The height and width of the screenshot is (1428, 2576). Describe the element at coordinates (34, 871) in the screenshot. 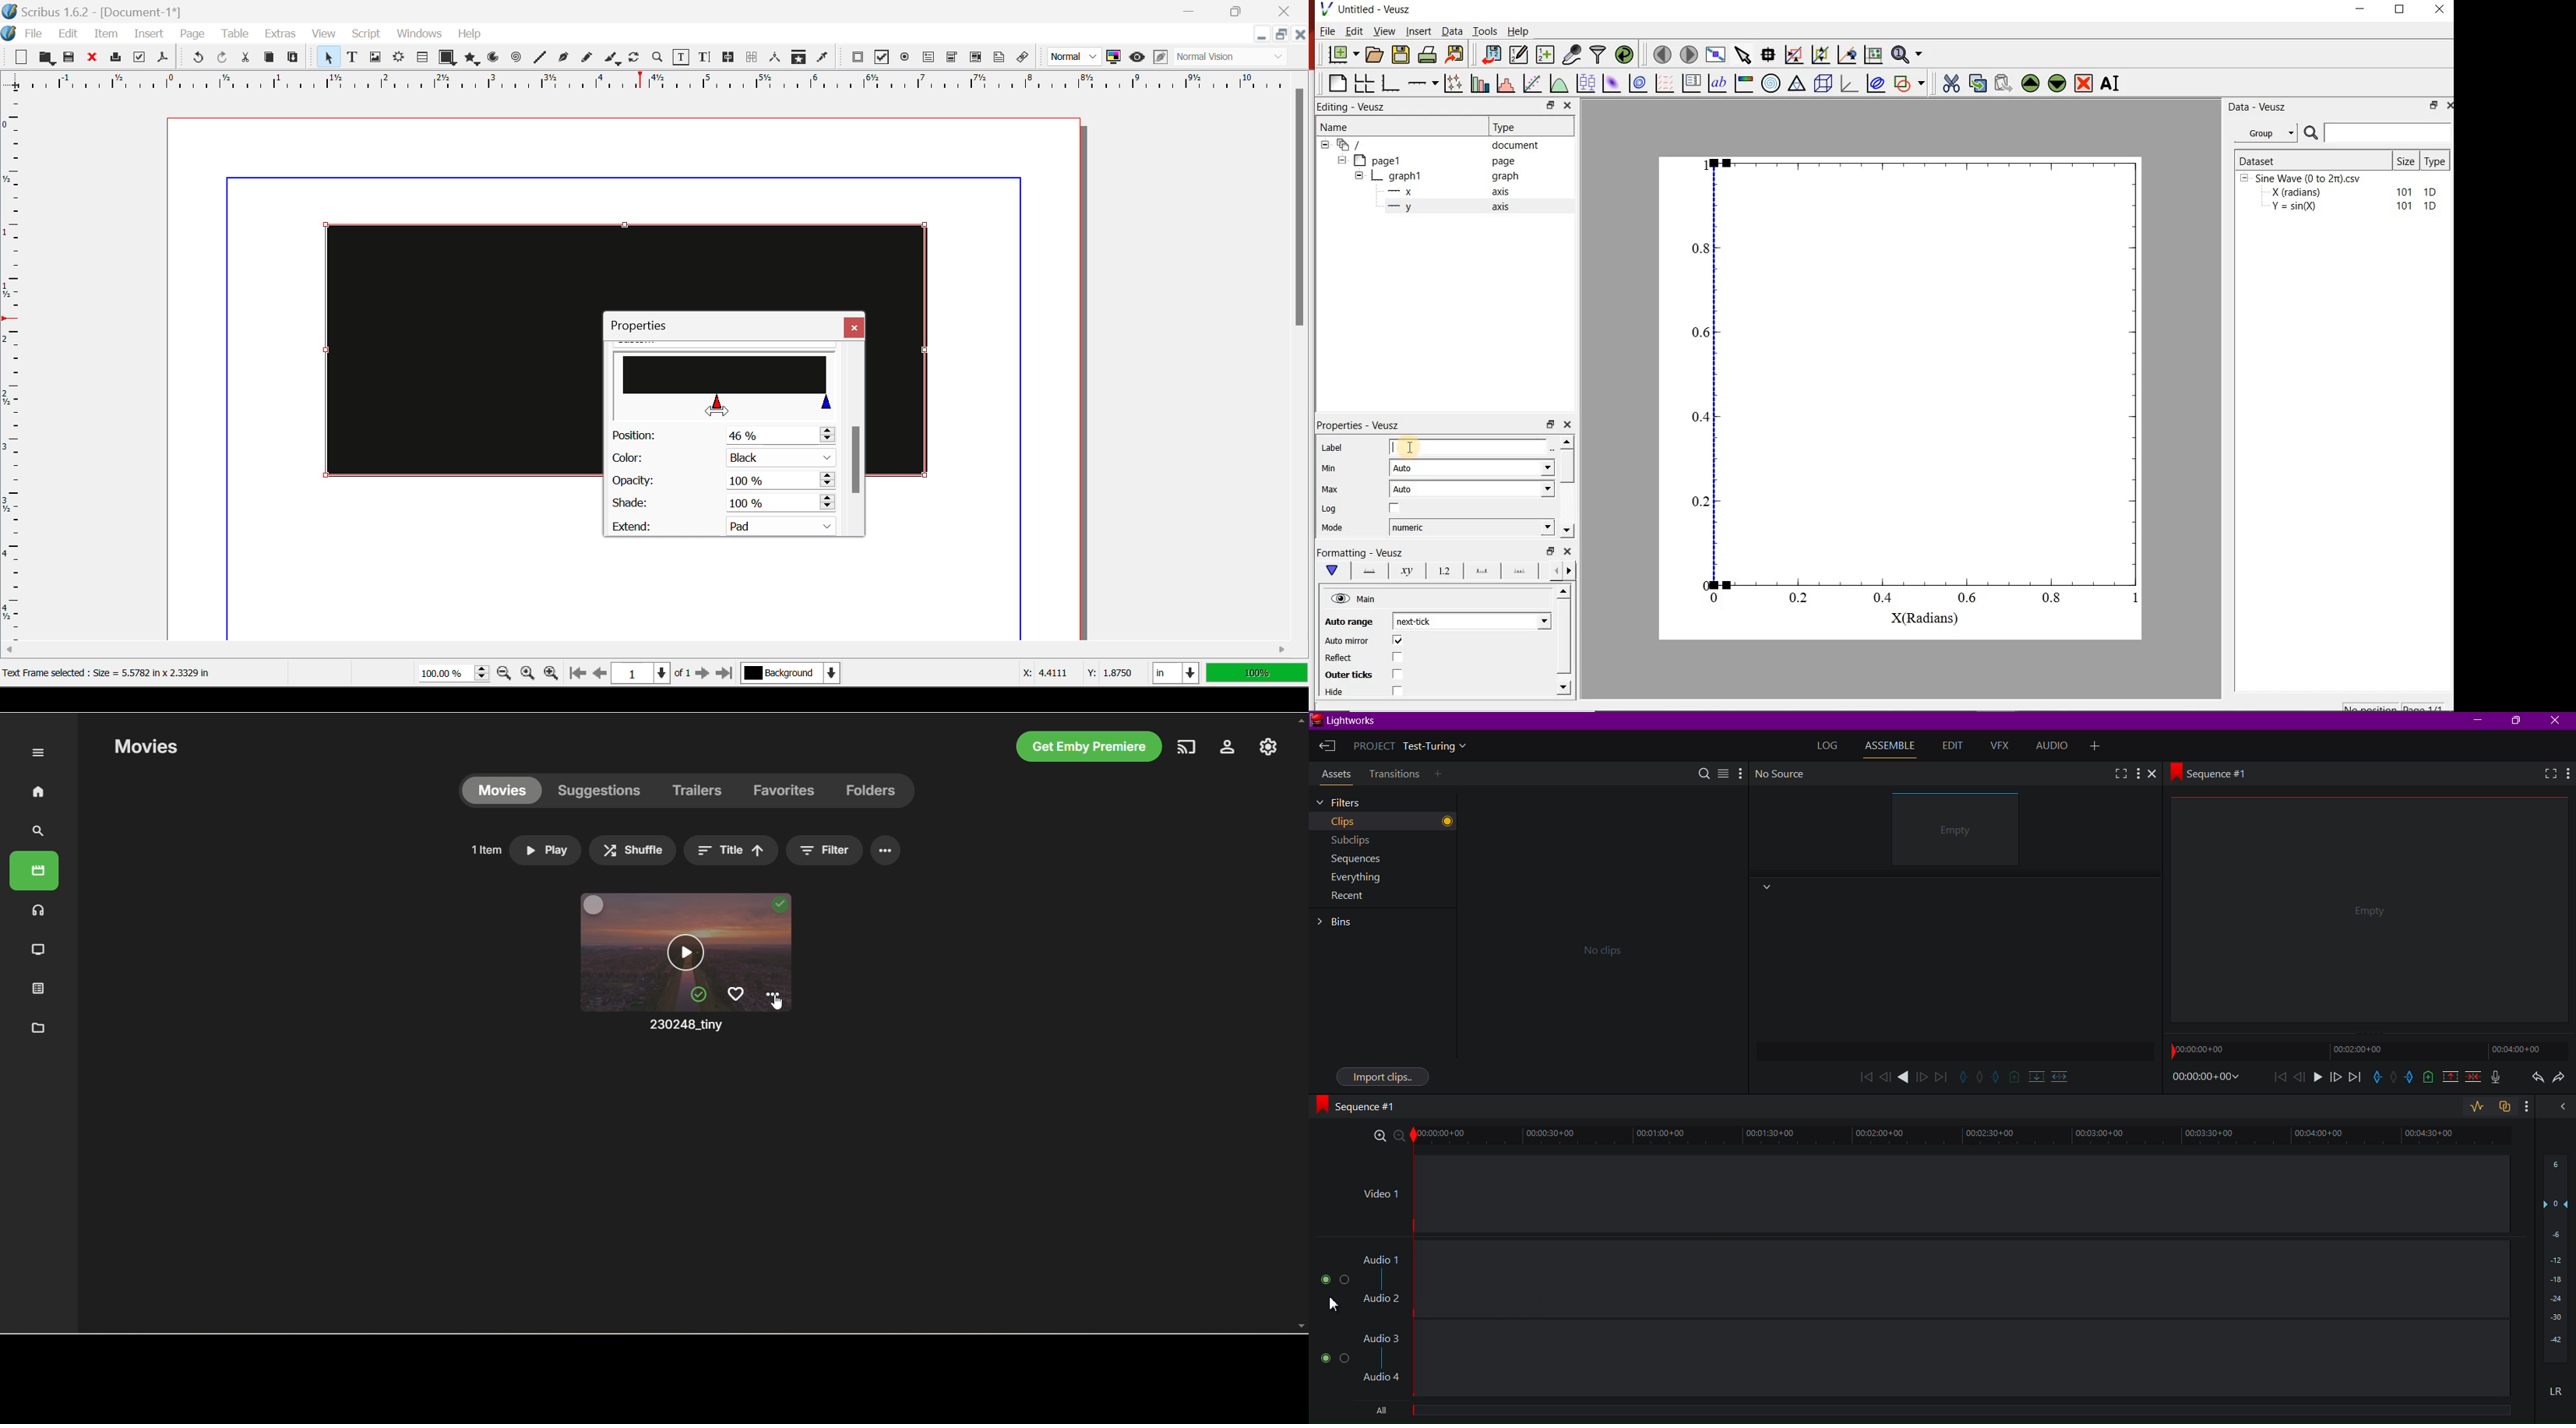

I see `movies` at that location.